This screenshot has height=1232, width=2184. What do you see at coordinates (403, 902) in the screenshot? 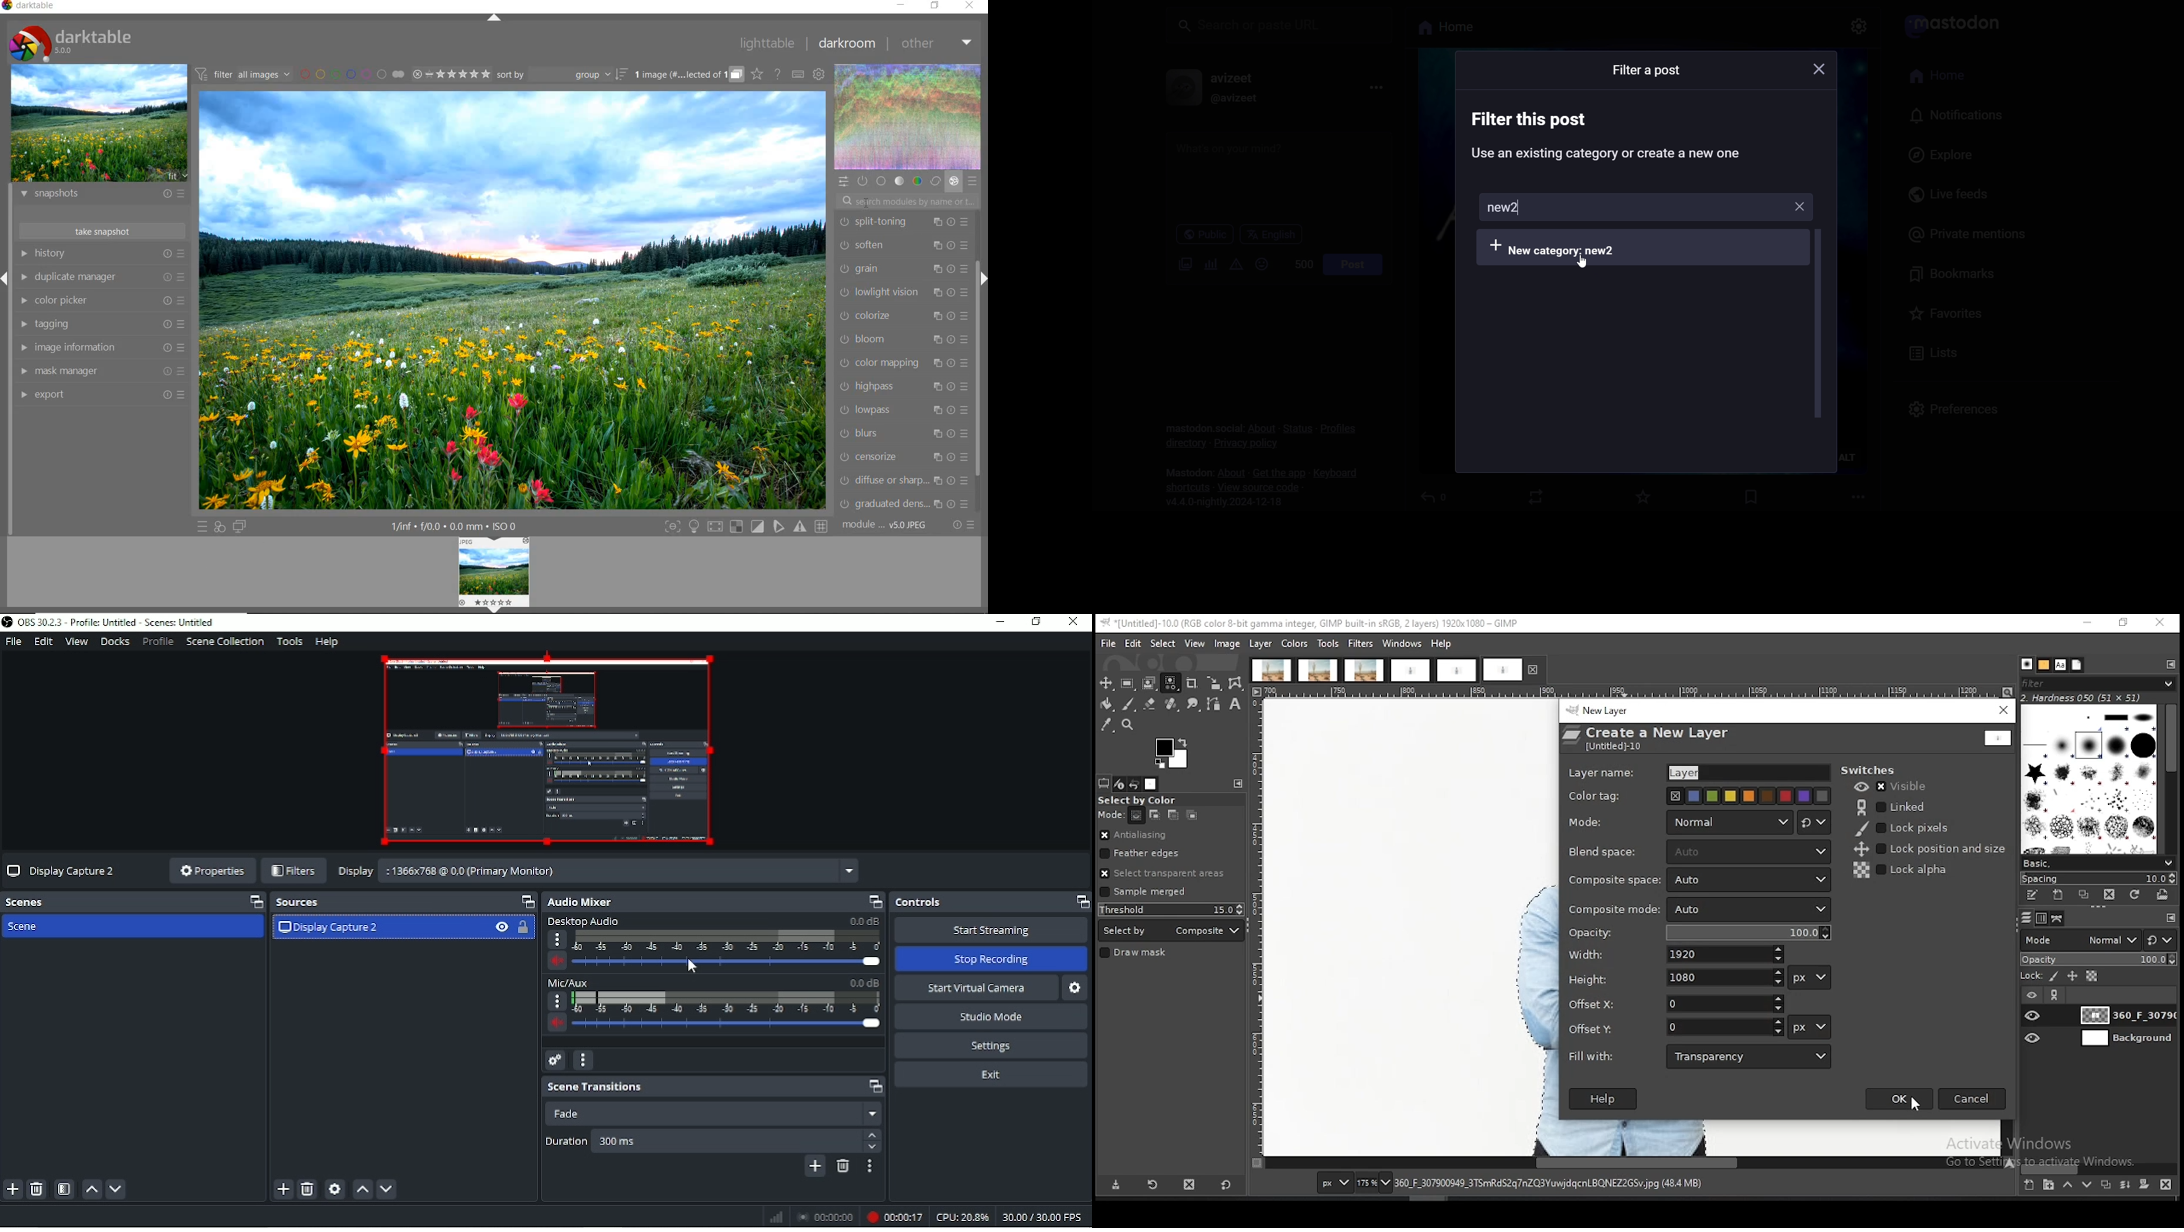
I see `Sources` at bounding box center [403, 902].